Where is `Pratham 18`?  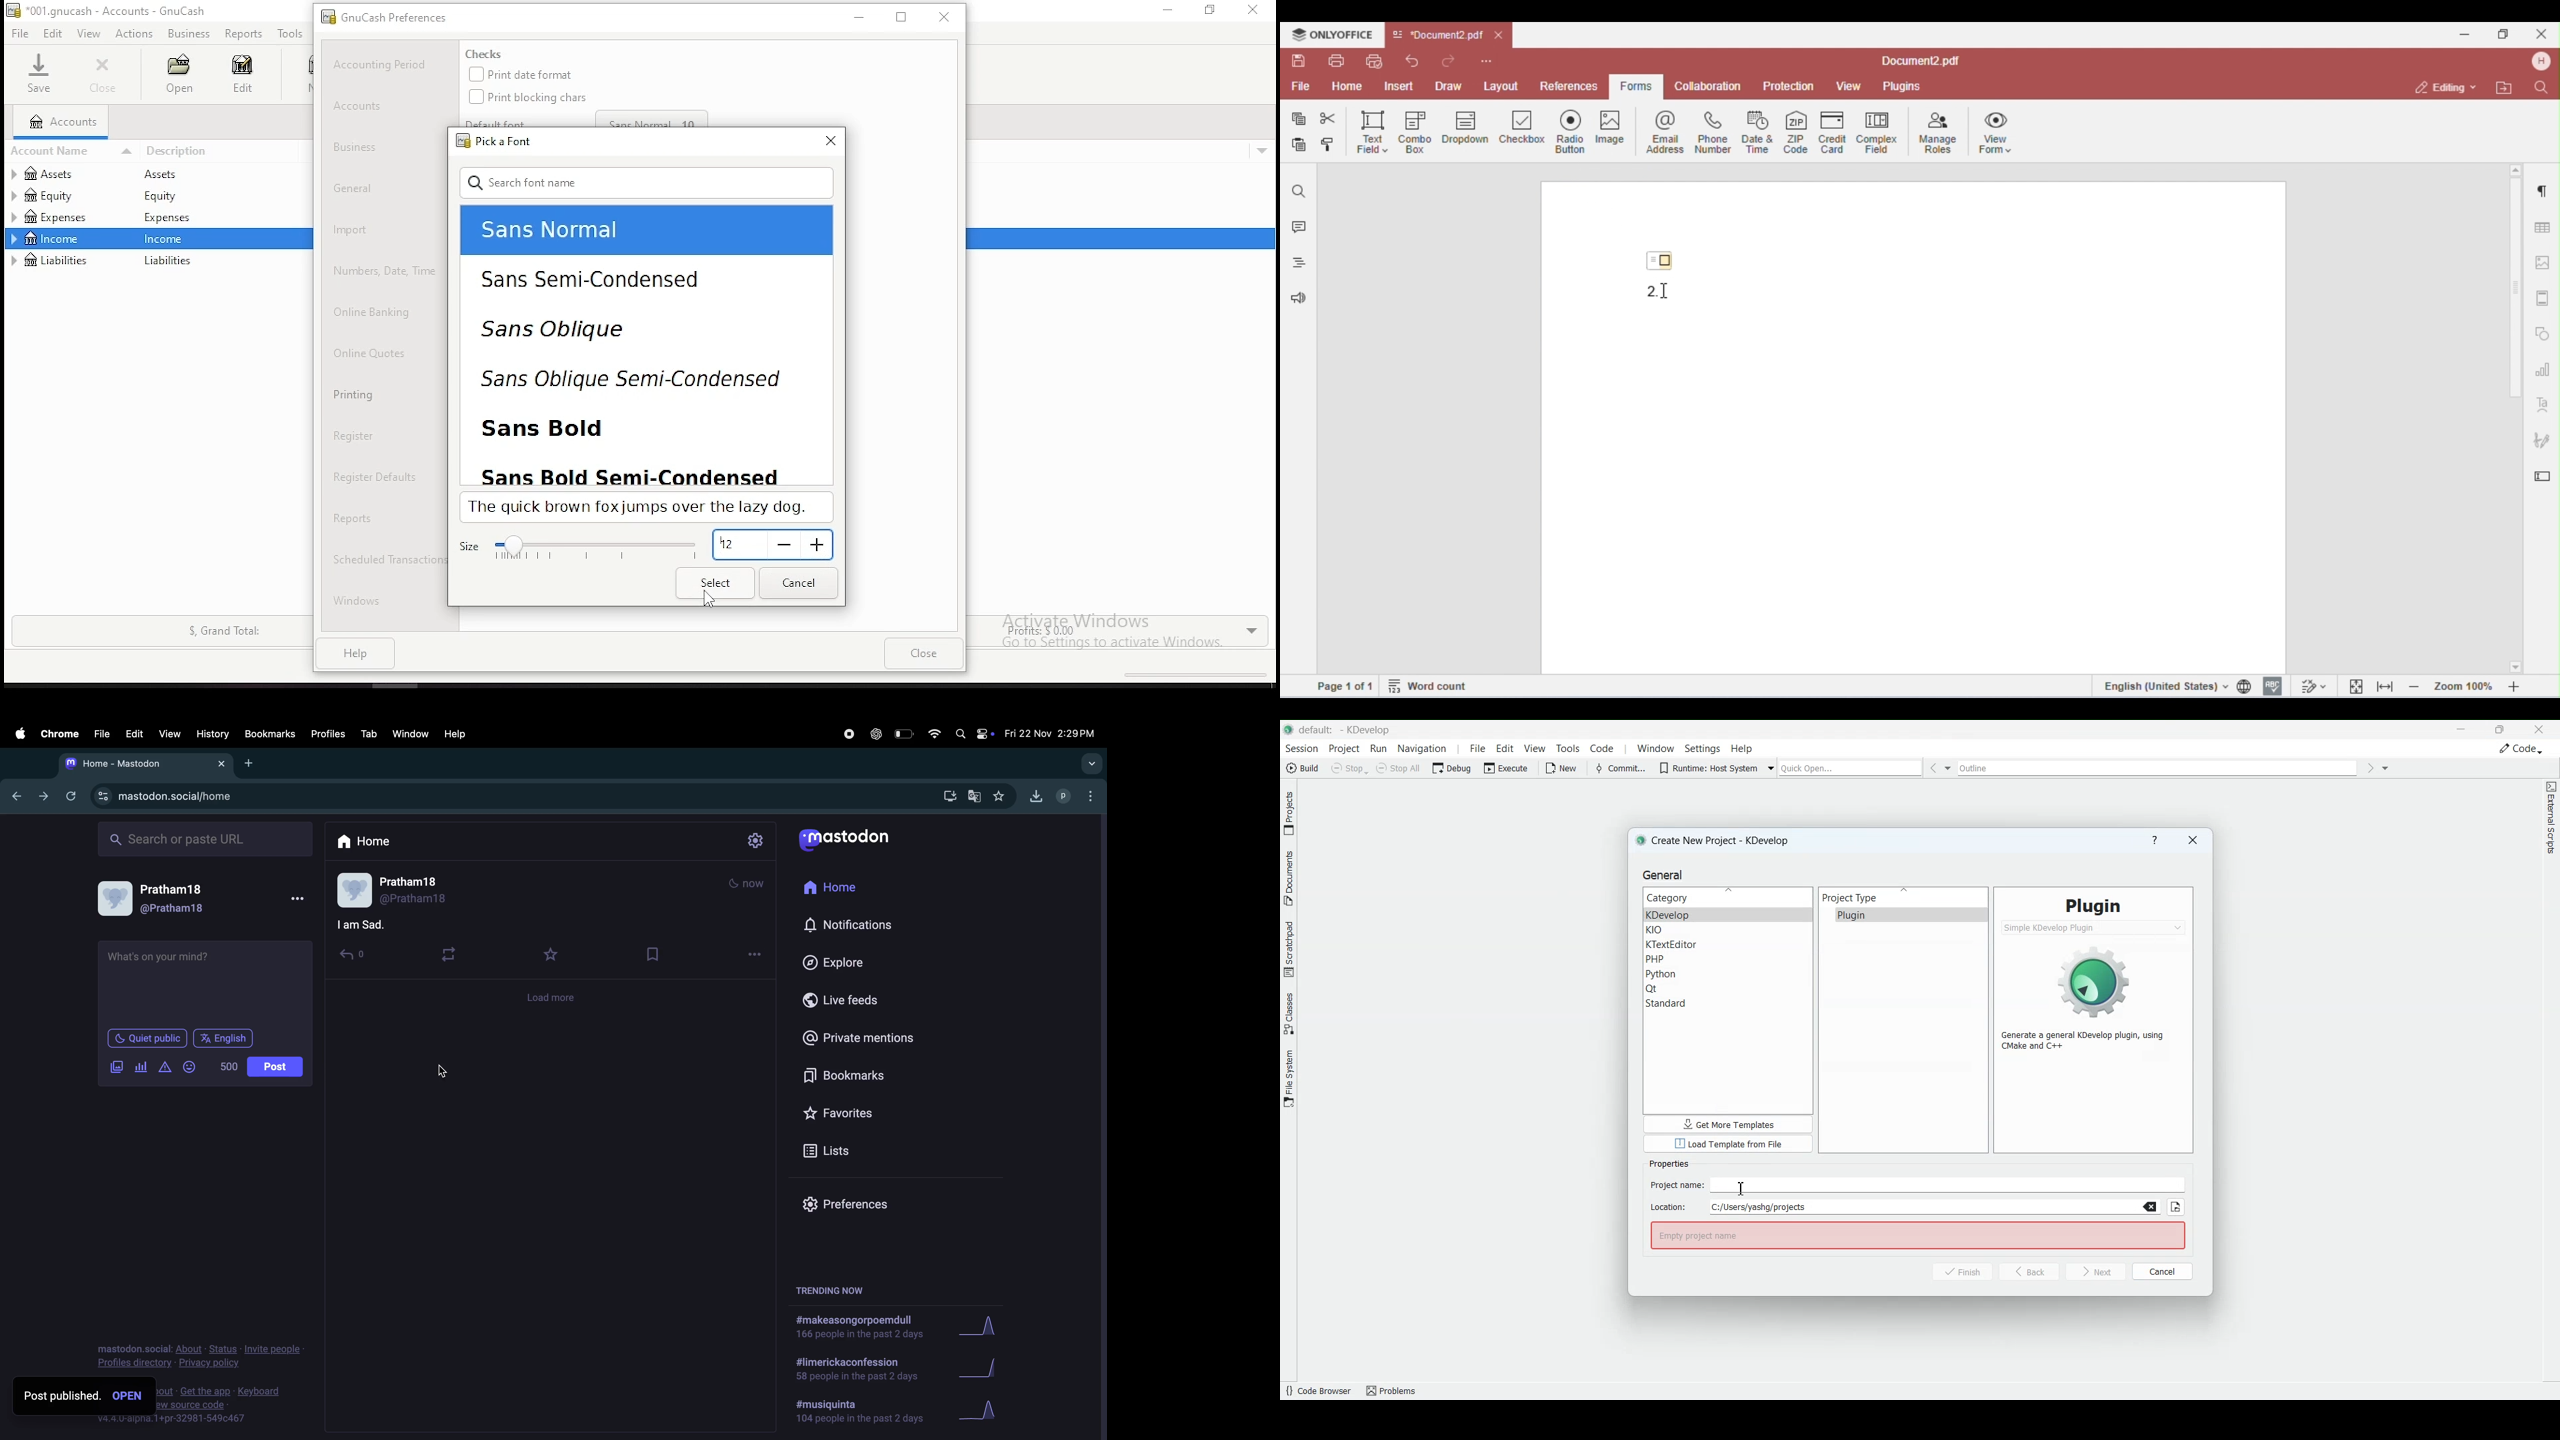 Pratham 18 is located at coordinates (176, 889).